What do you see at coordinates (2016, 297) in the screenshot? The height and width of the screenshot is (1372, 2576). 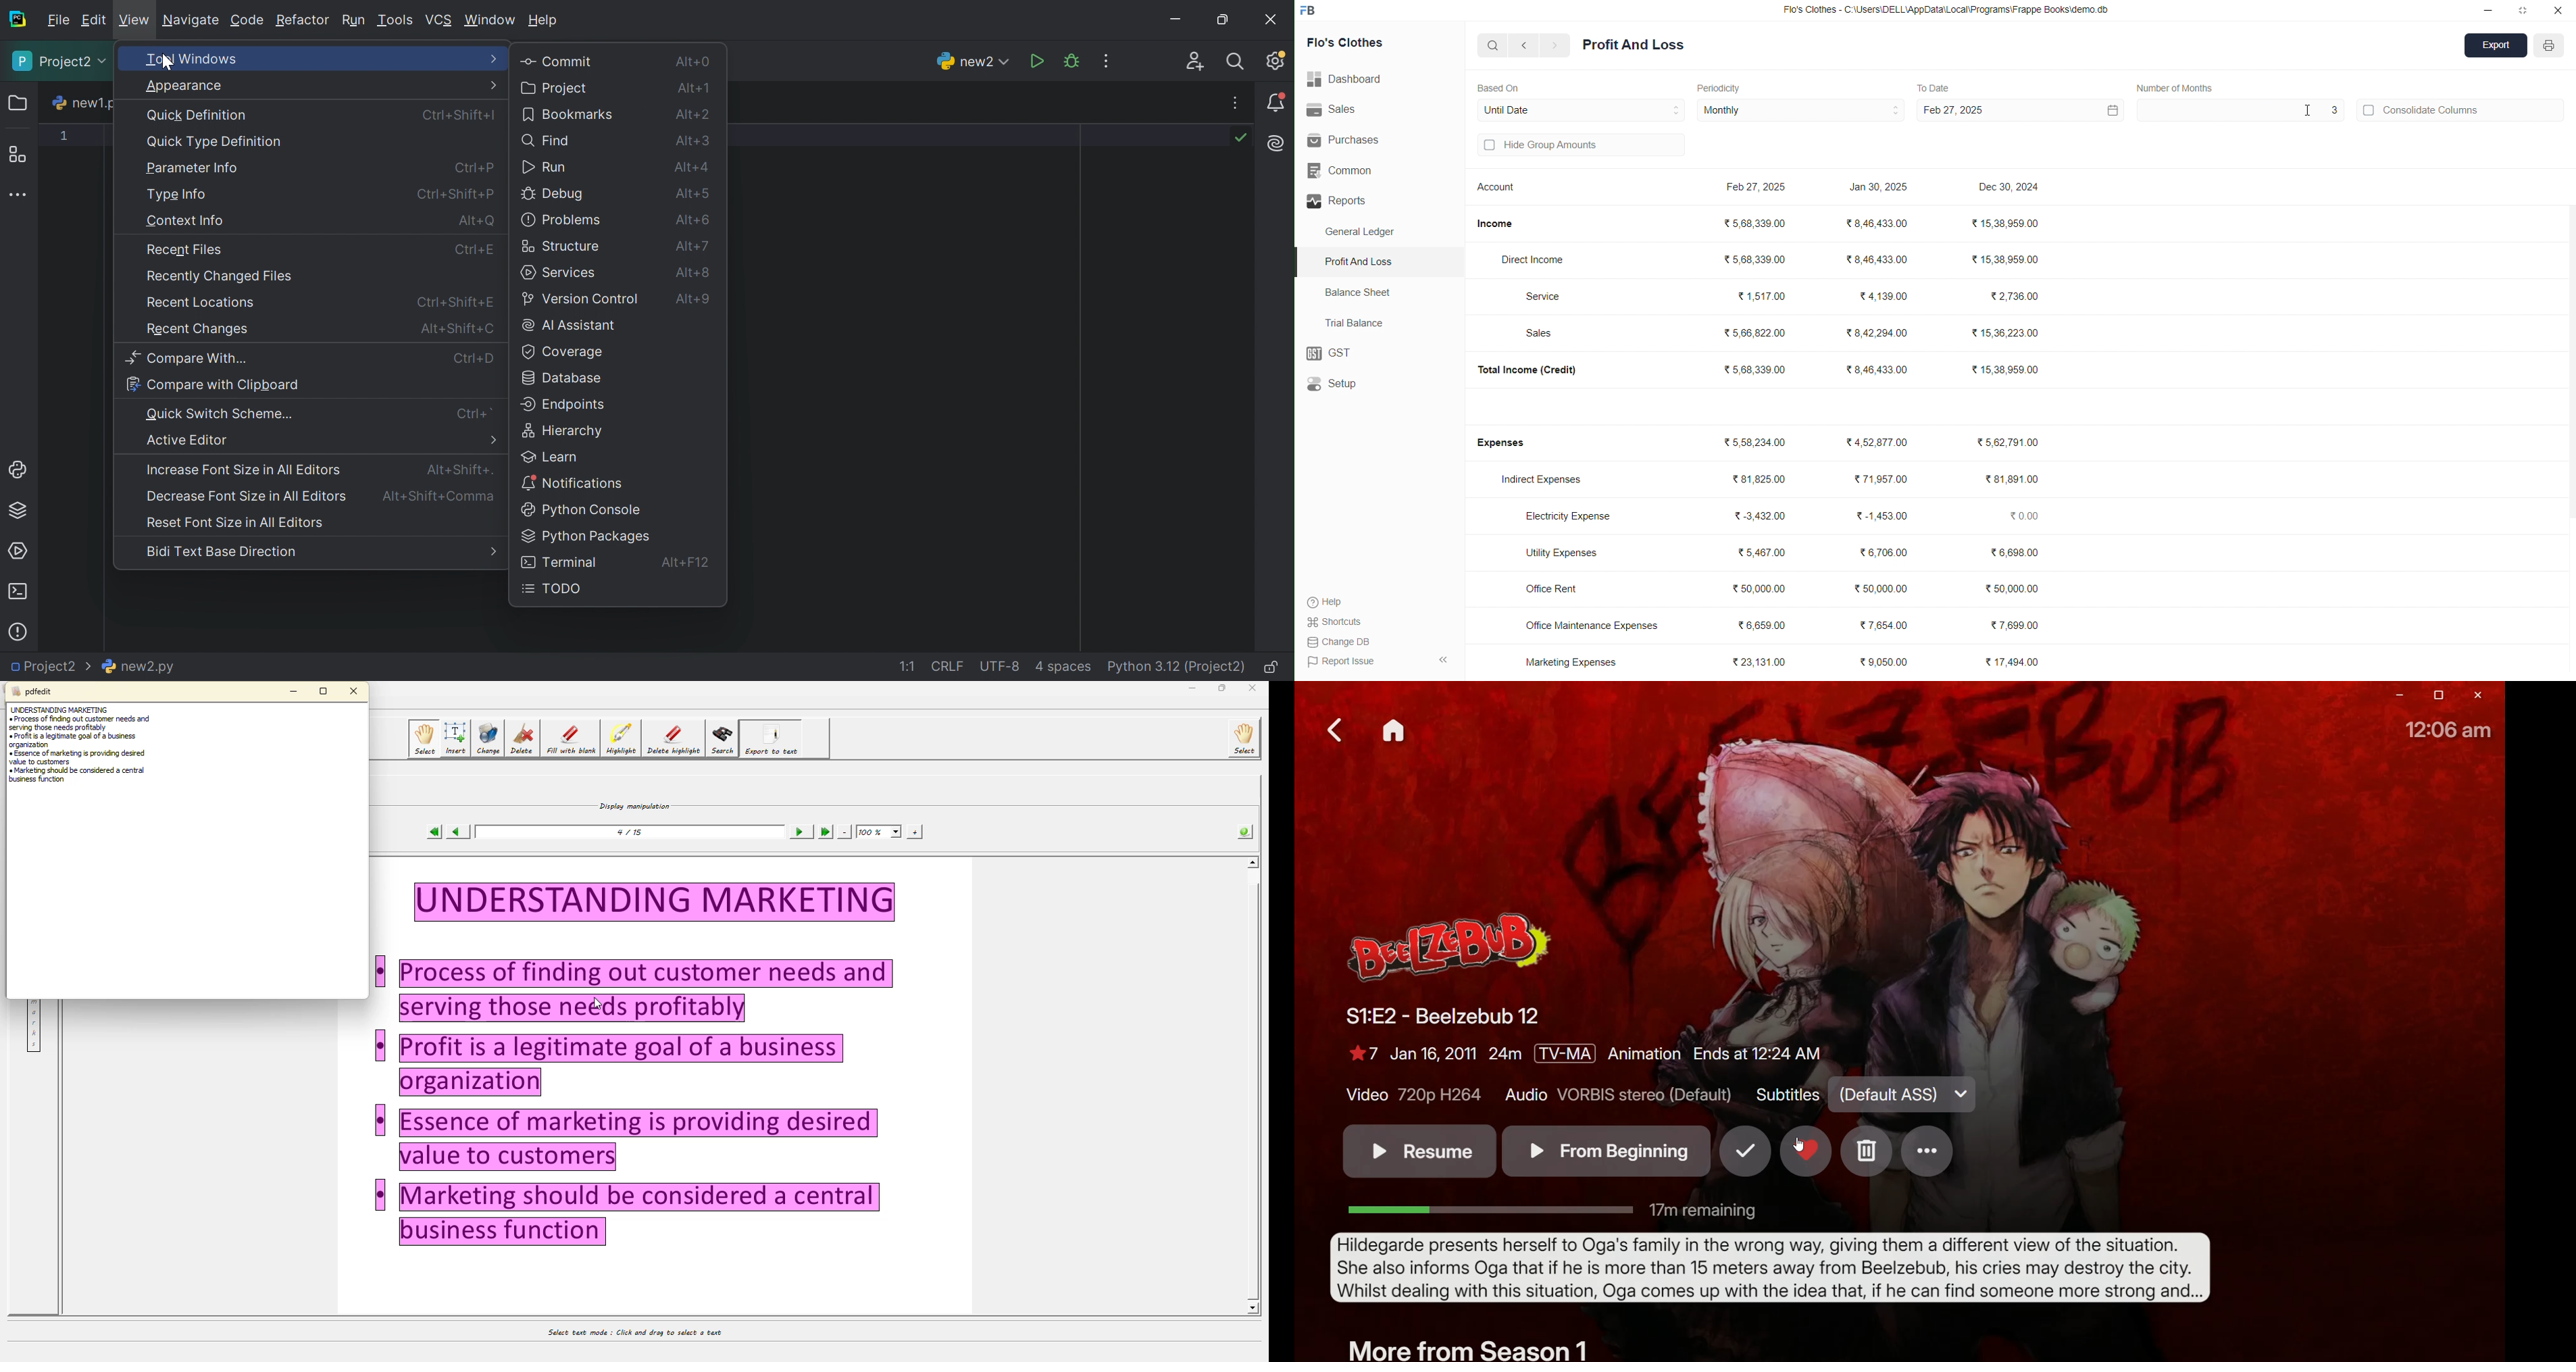 I see `₹2,736.00` at bounding box center [2016, 297].